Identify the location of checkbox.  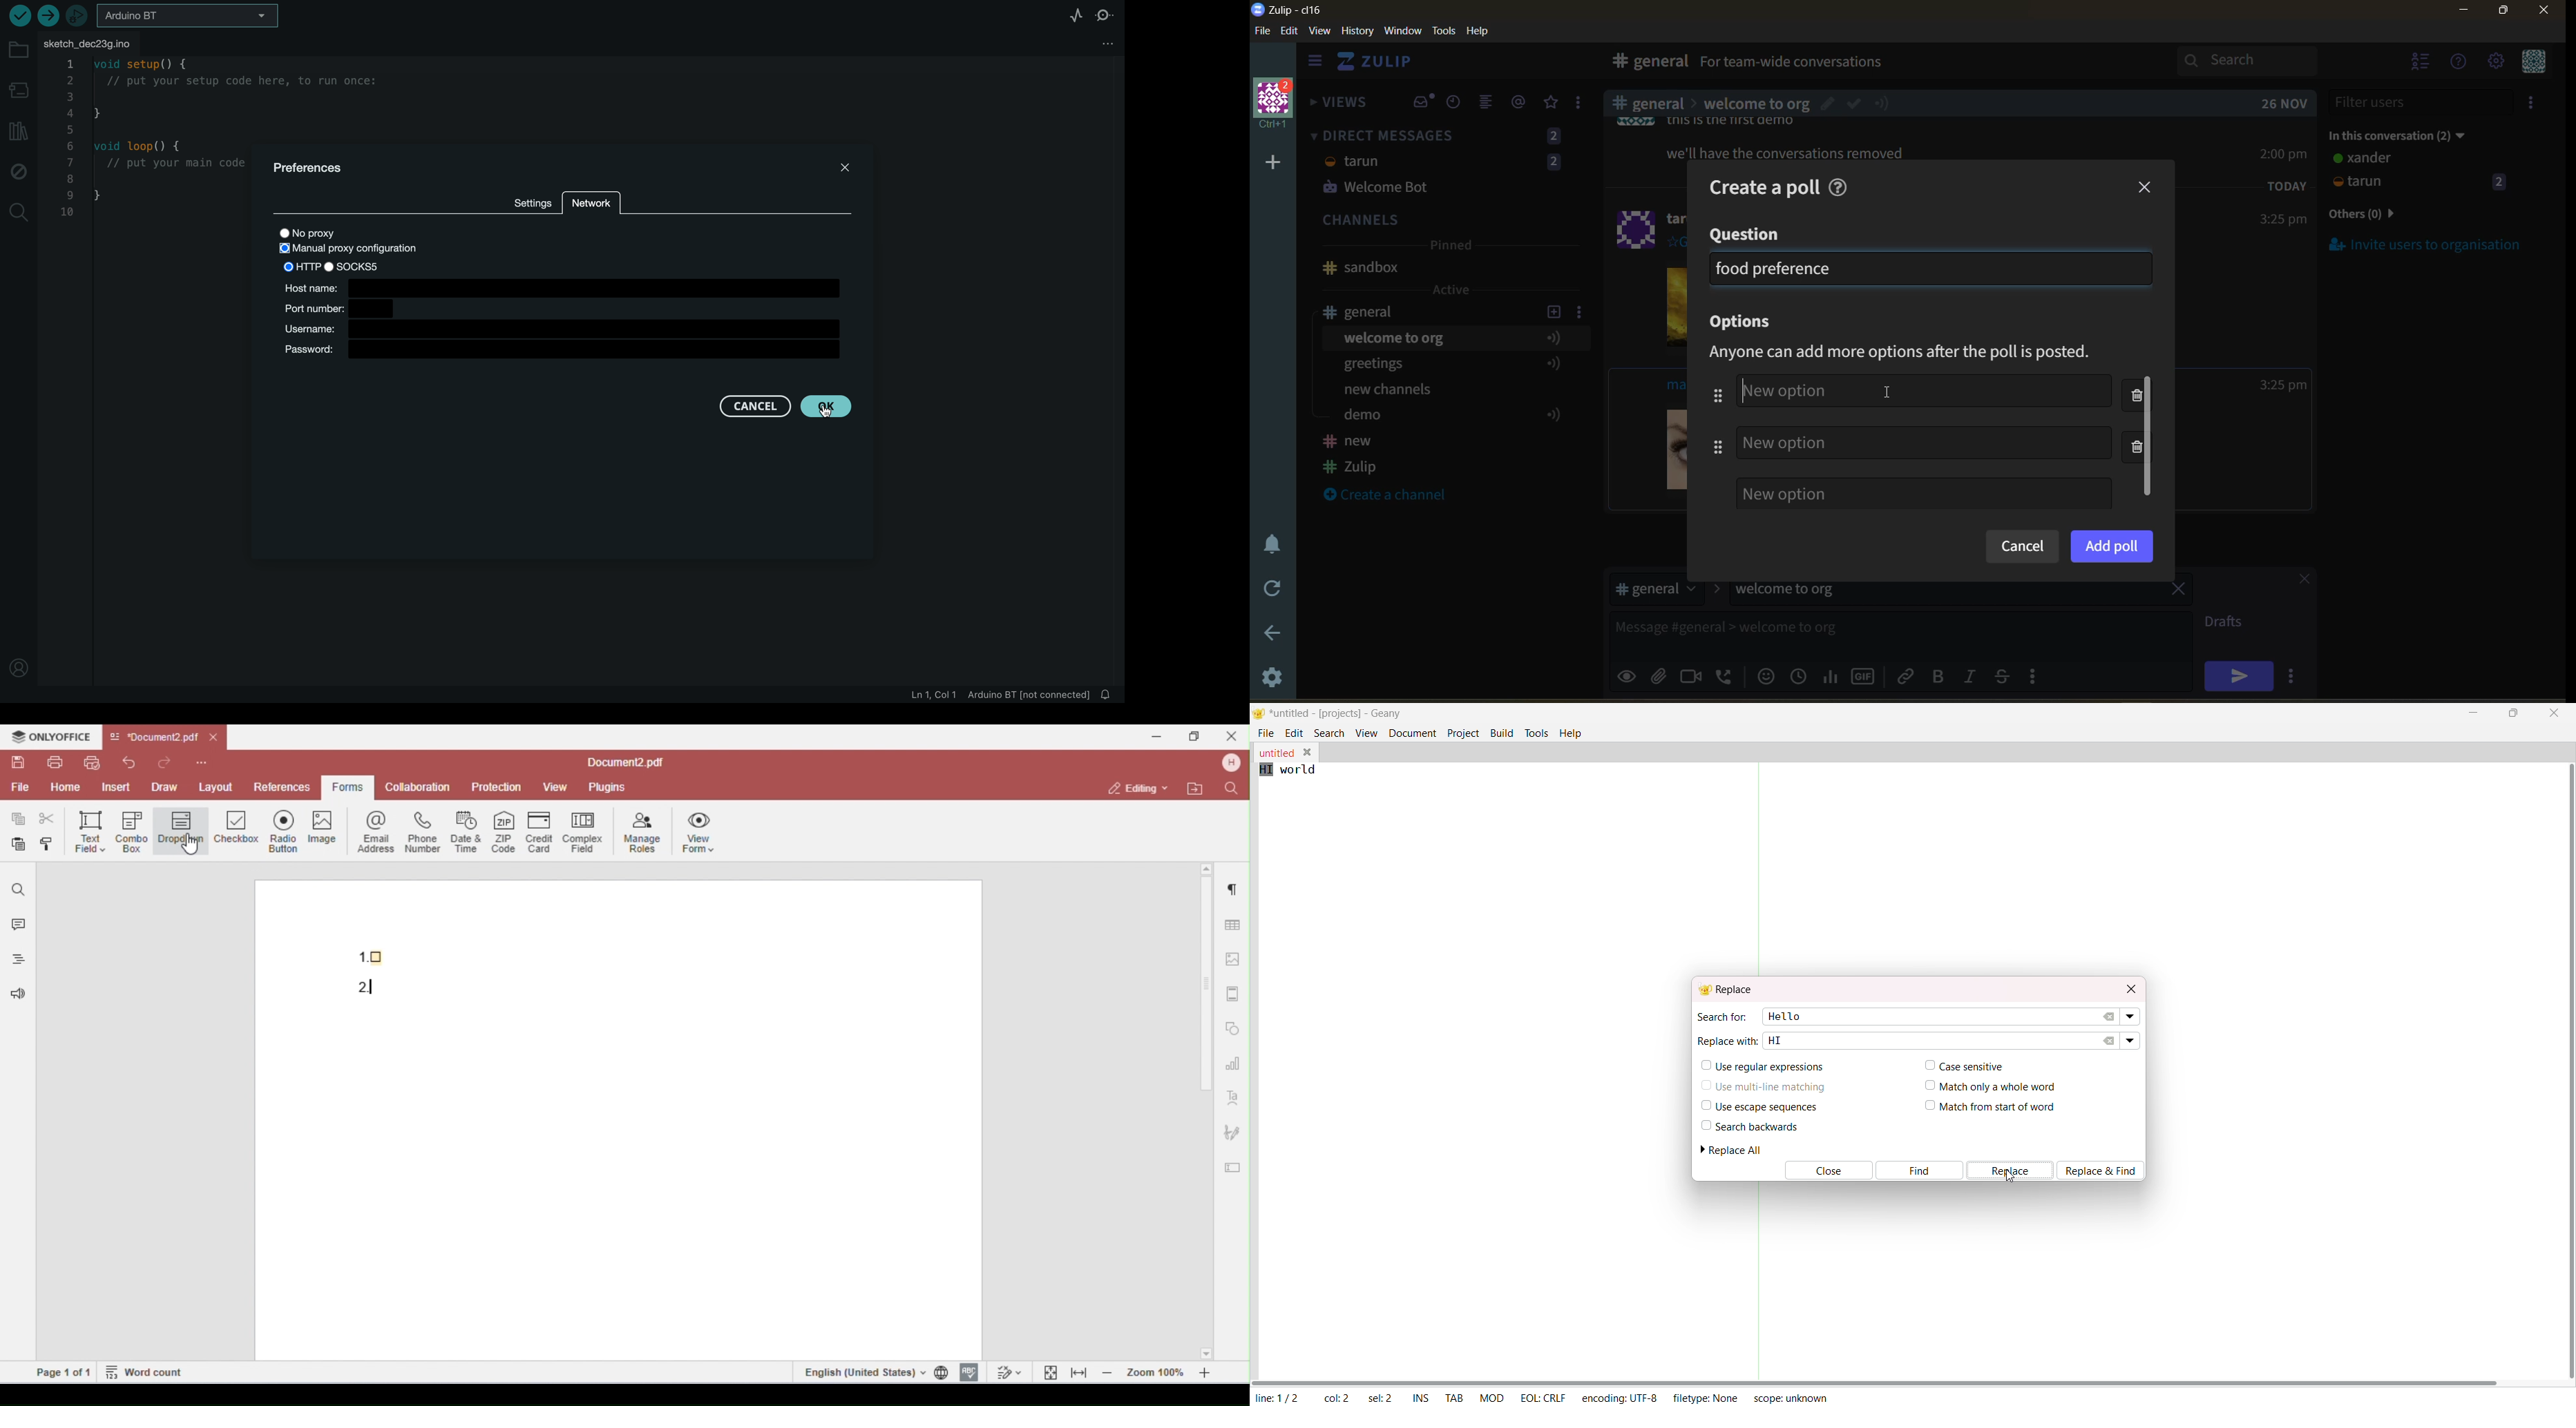
(237, 831).